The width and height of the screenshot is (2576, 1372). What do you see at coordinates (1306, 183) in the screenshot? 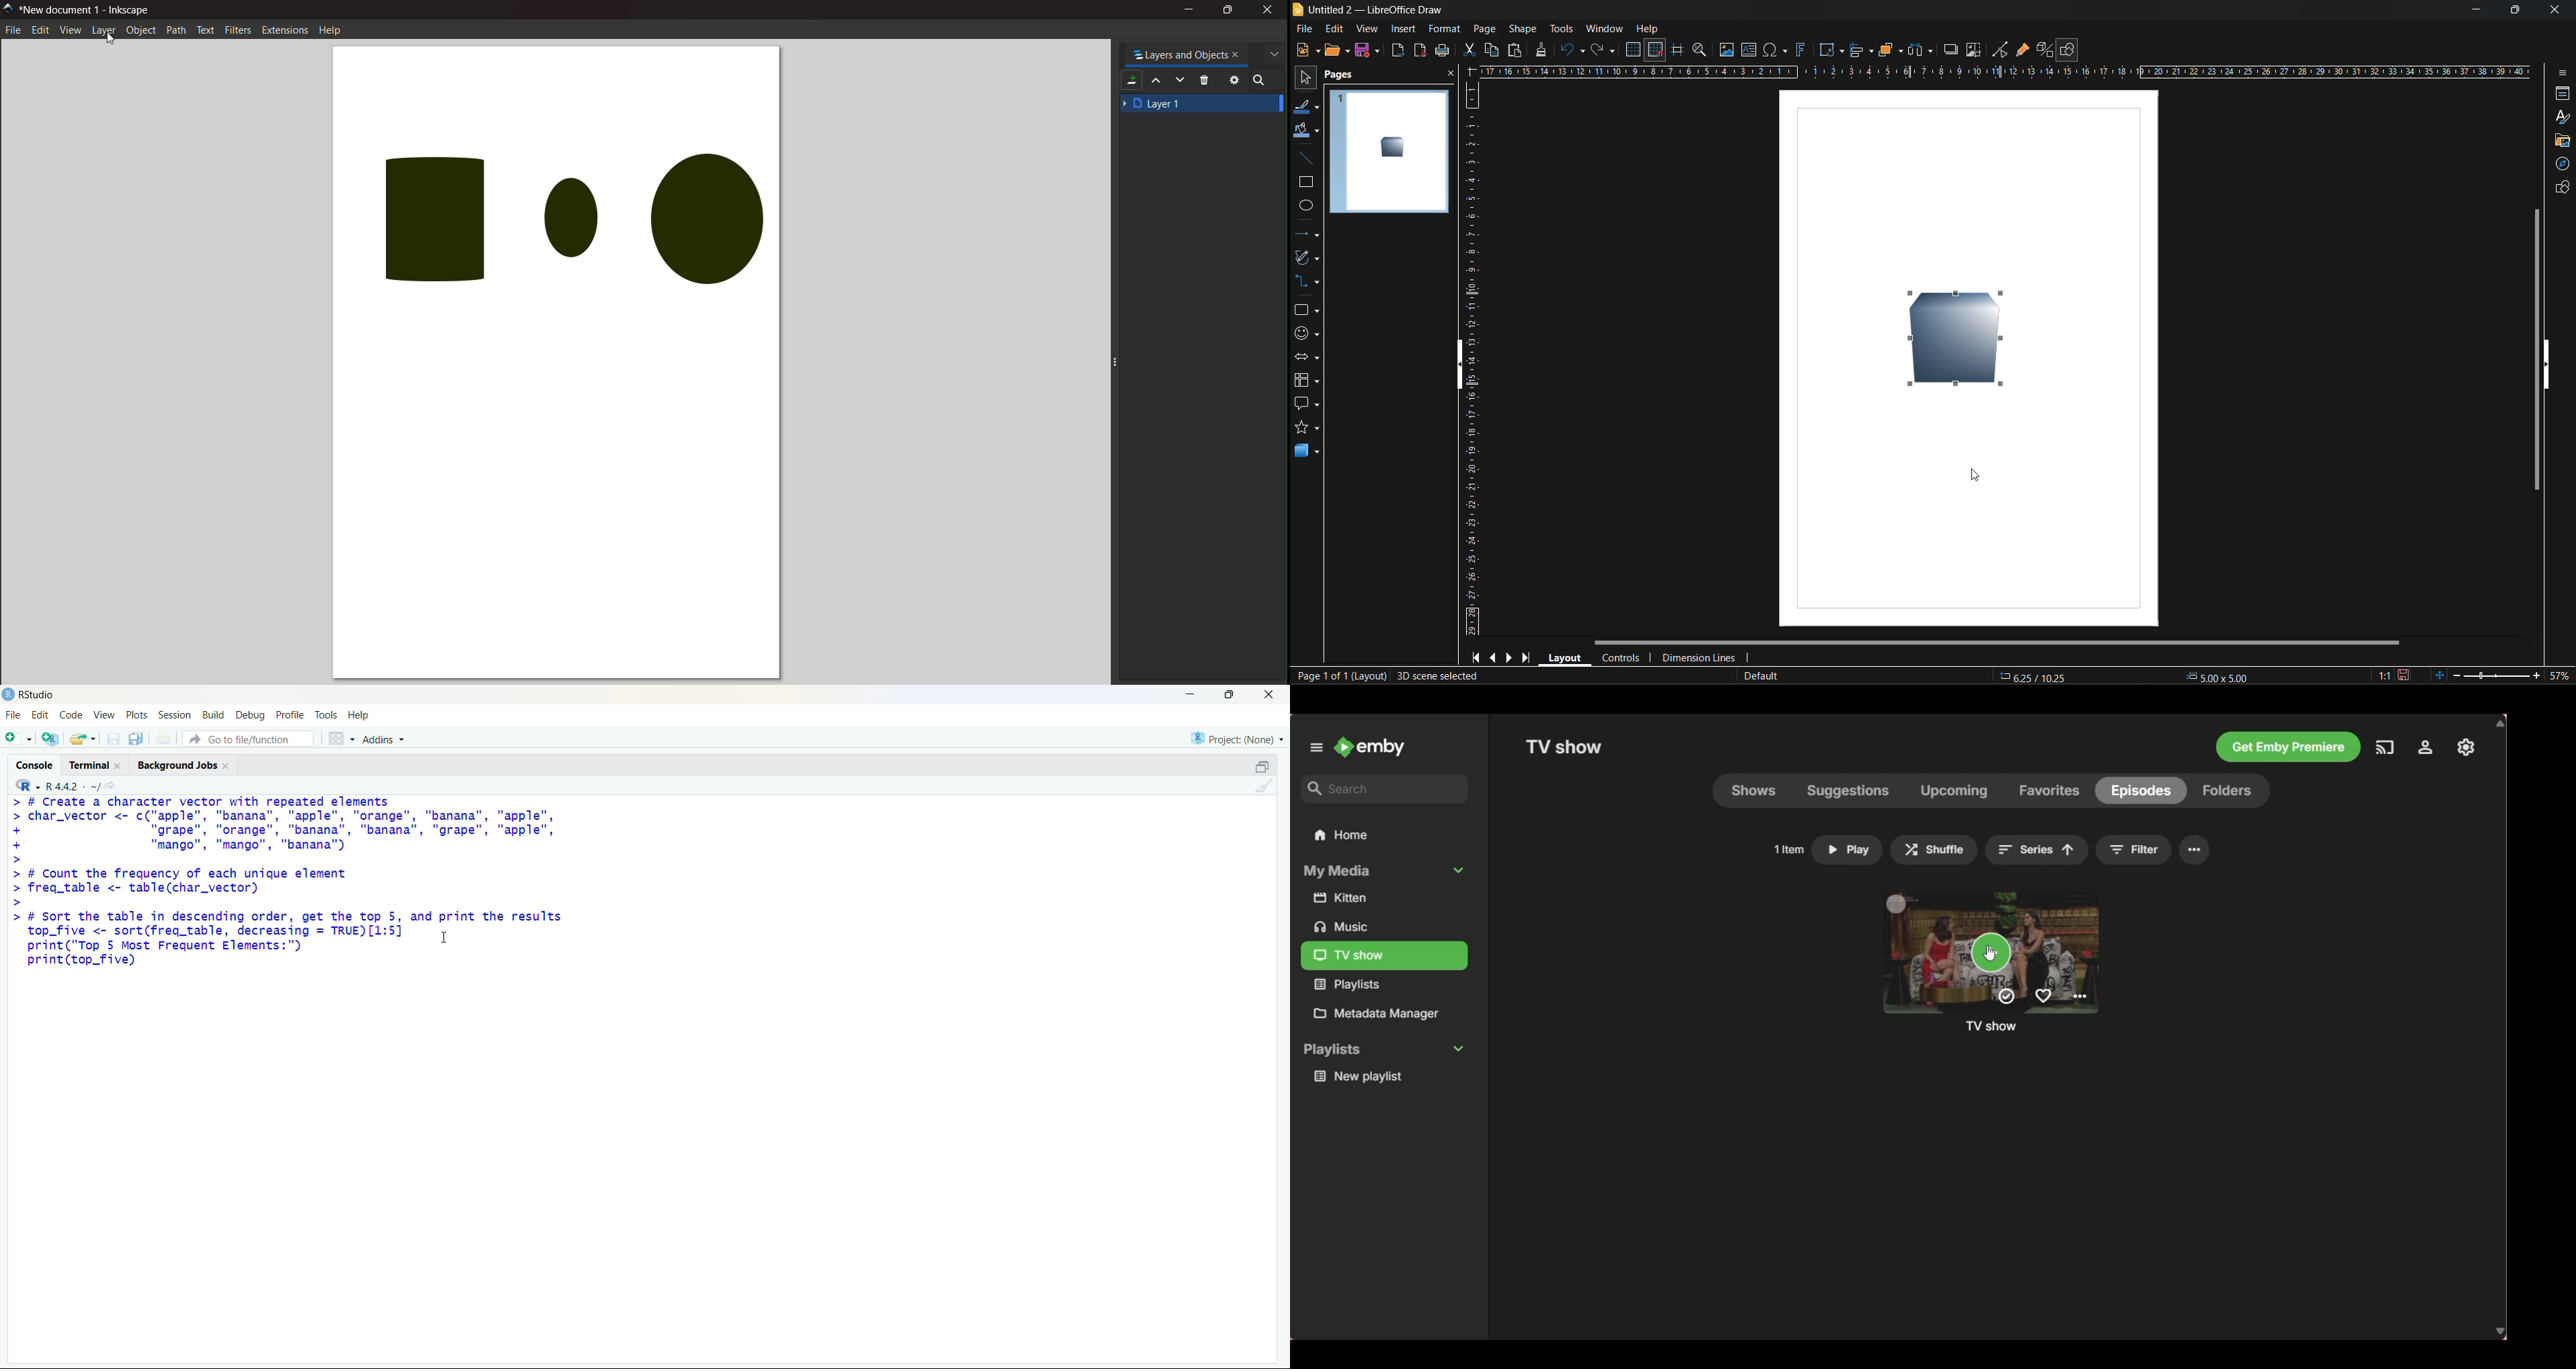
I see `rectangle` at bounding box center [1306, 183].